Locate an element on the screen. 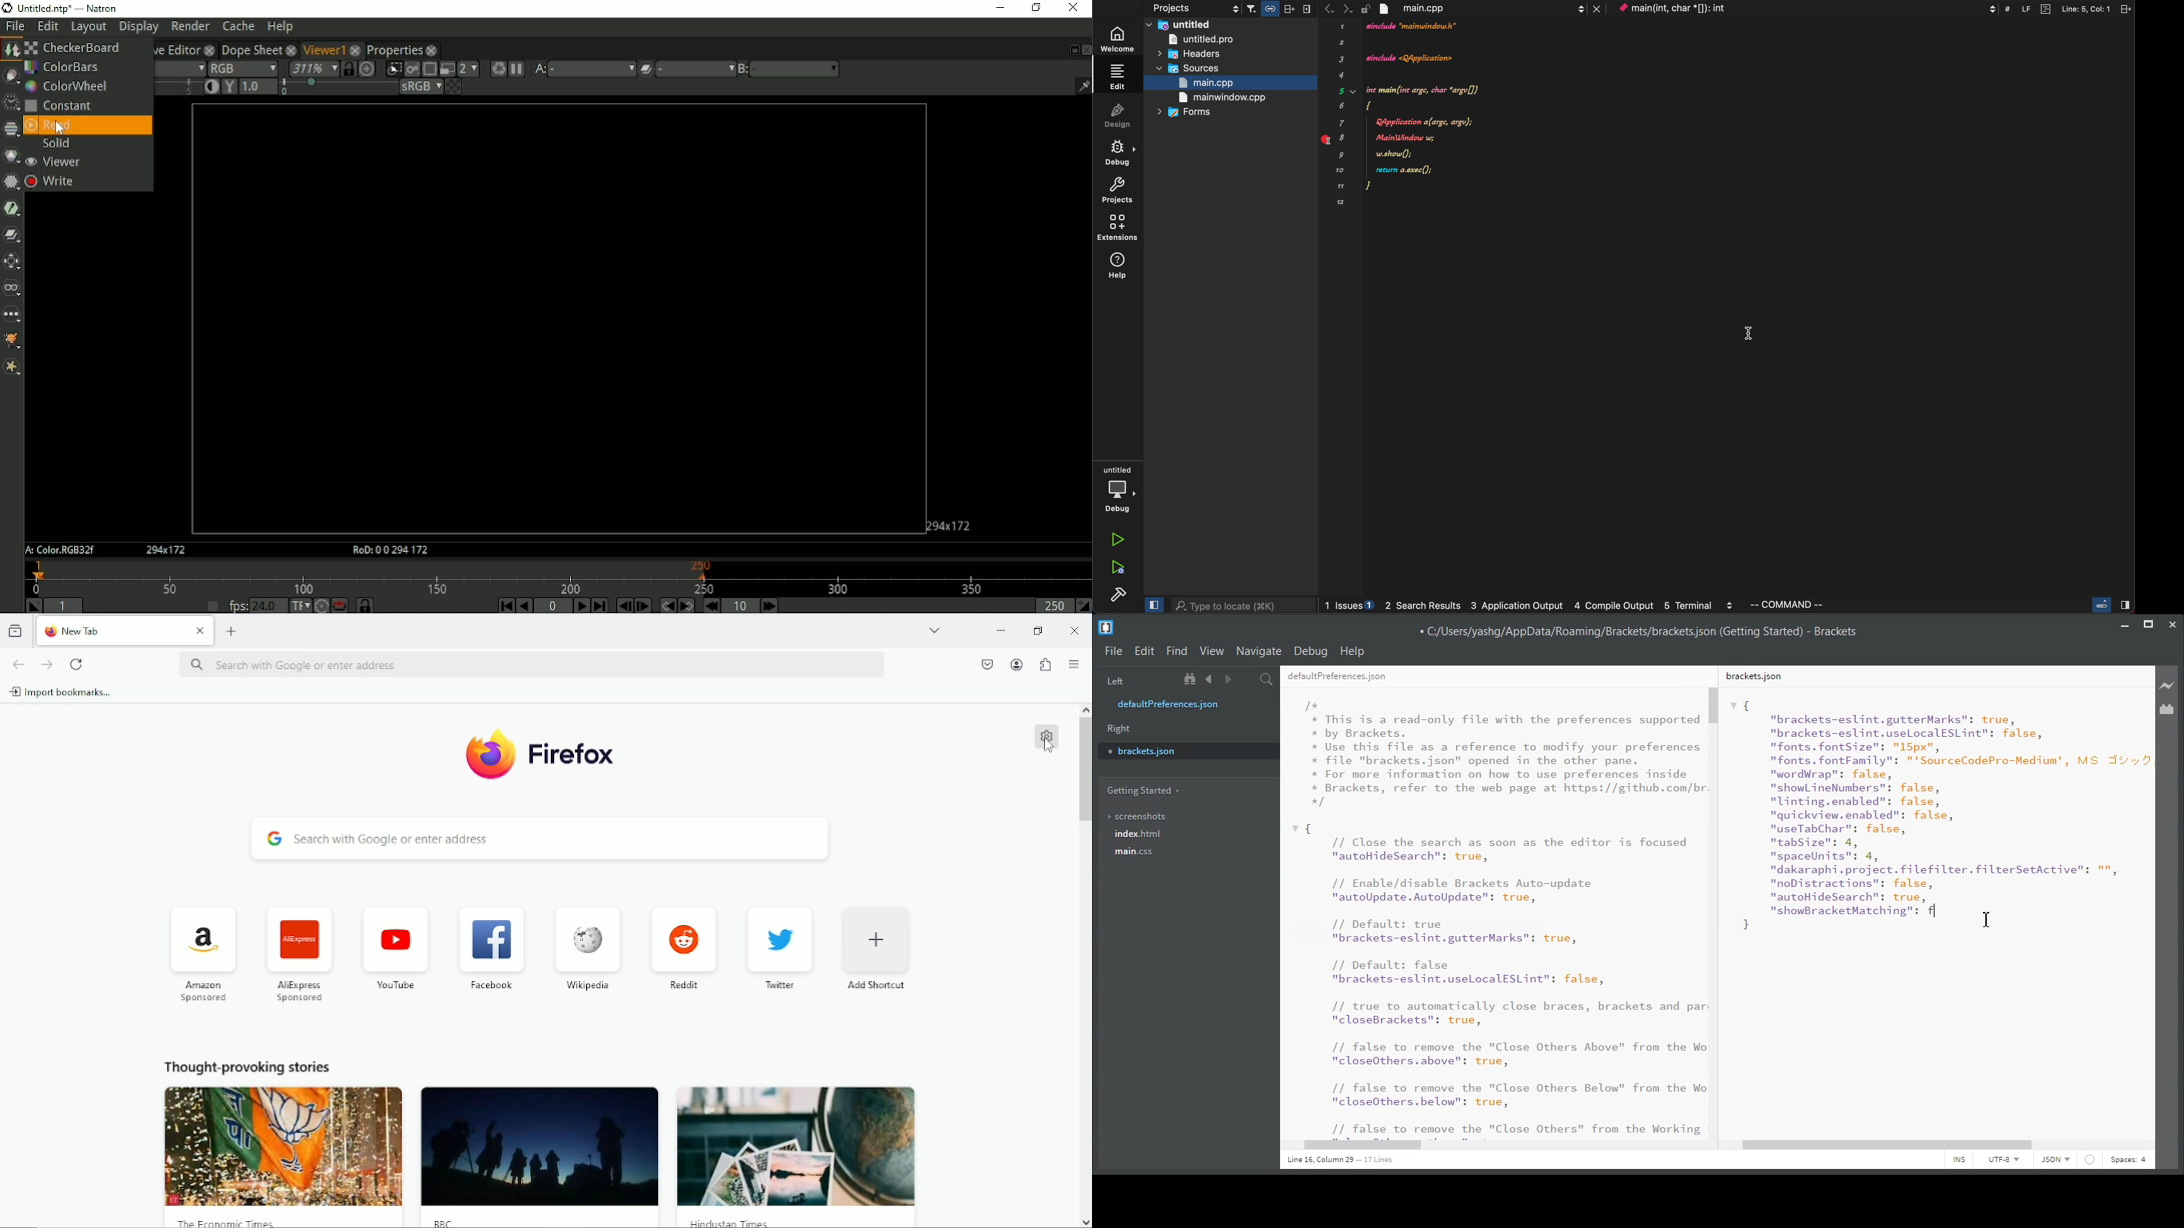 Image resolution: width=2184 pixels, height=1232 pixels. Wikipedia is located at coordinates (585, 947).